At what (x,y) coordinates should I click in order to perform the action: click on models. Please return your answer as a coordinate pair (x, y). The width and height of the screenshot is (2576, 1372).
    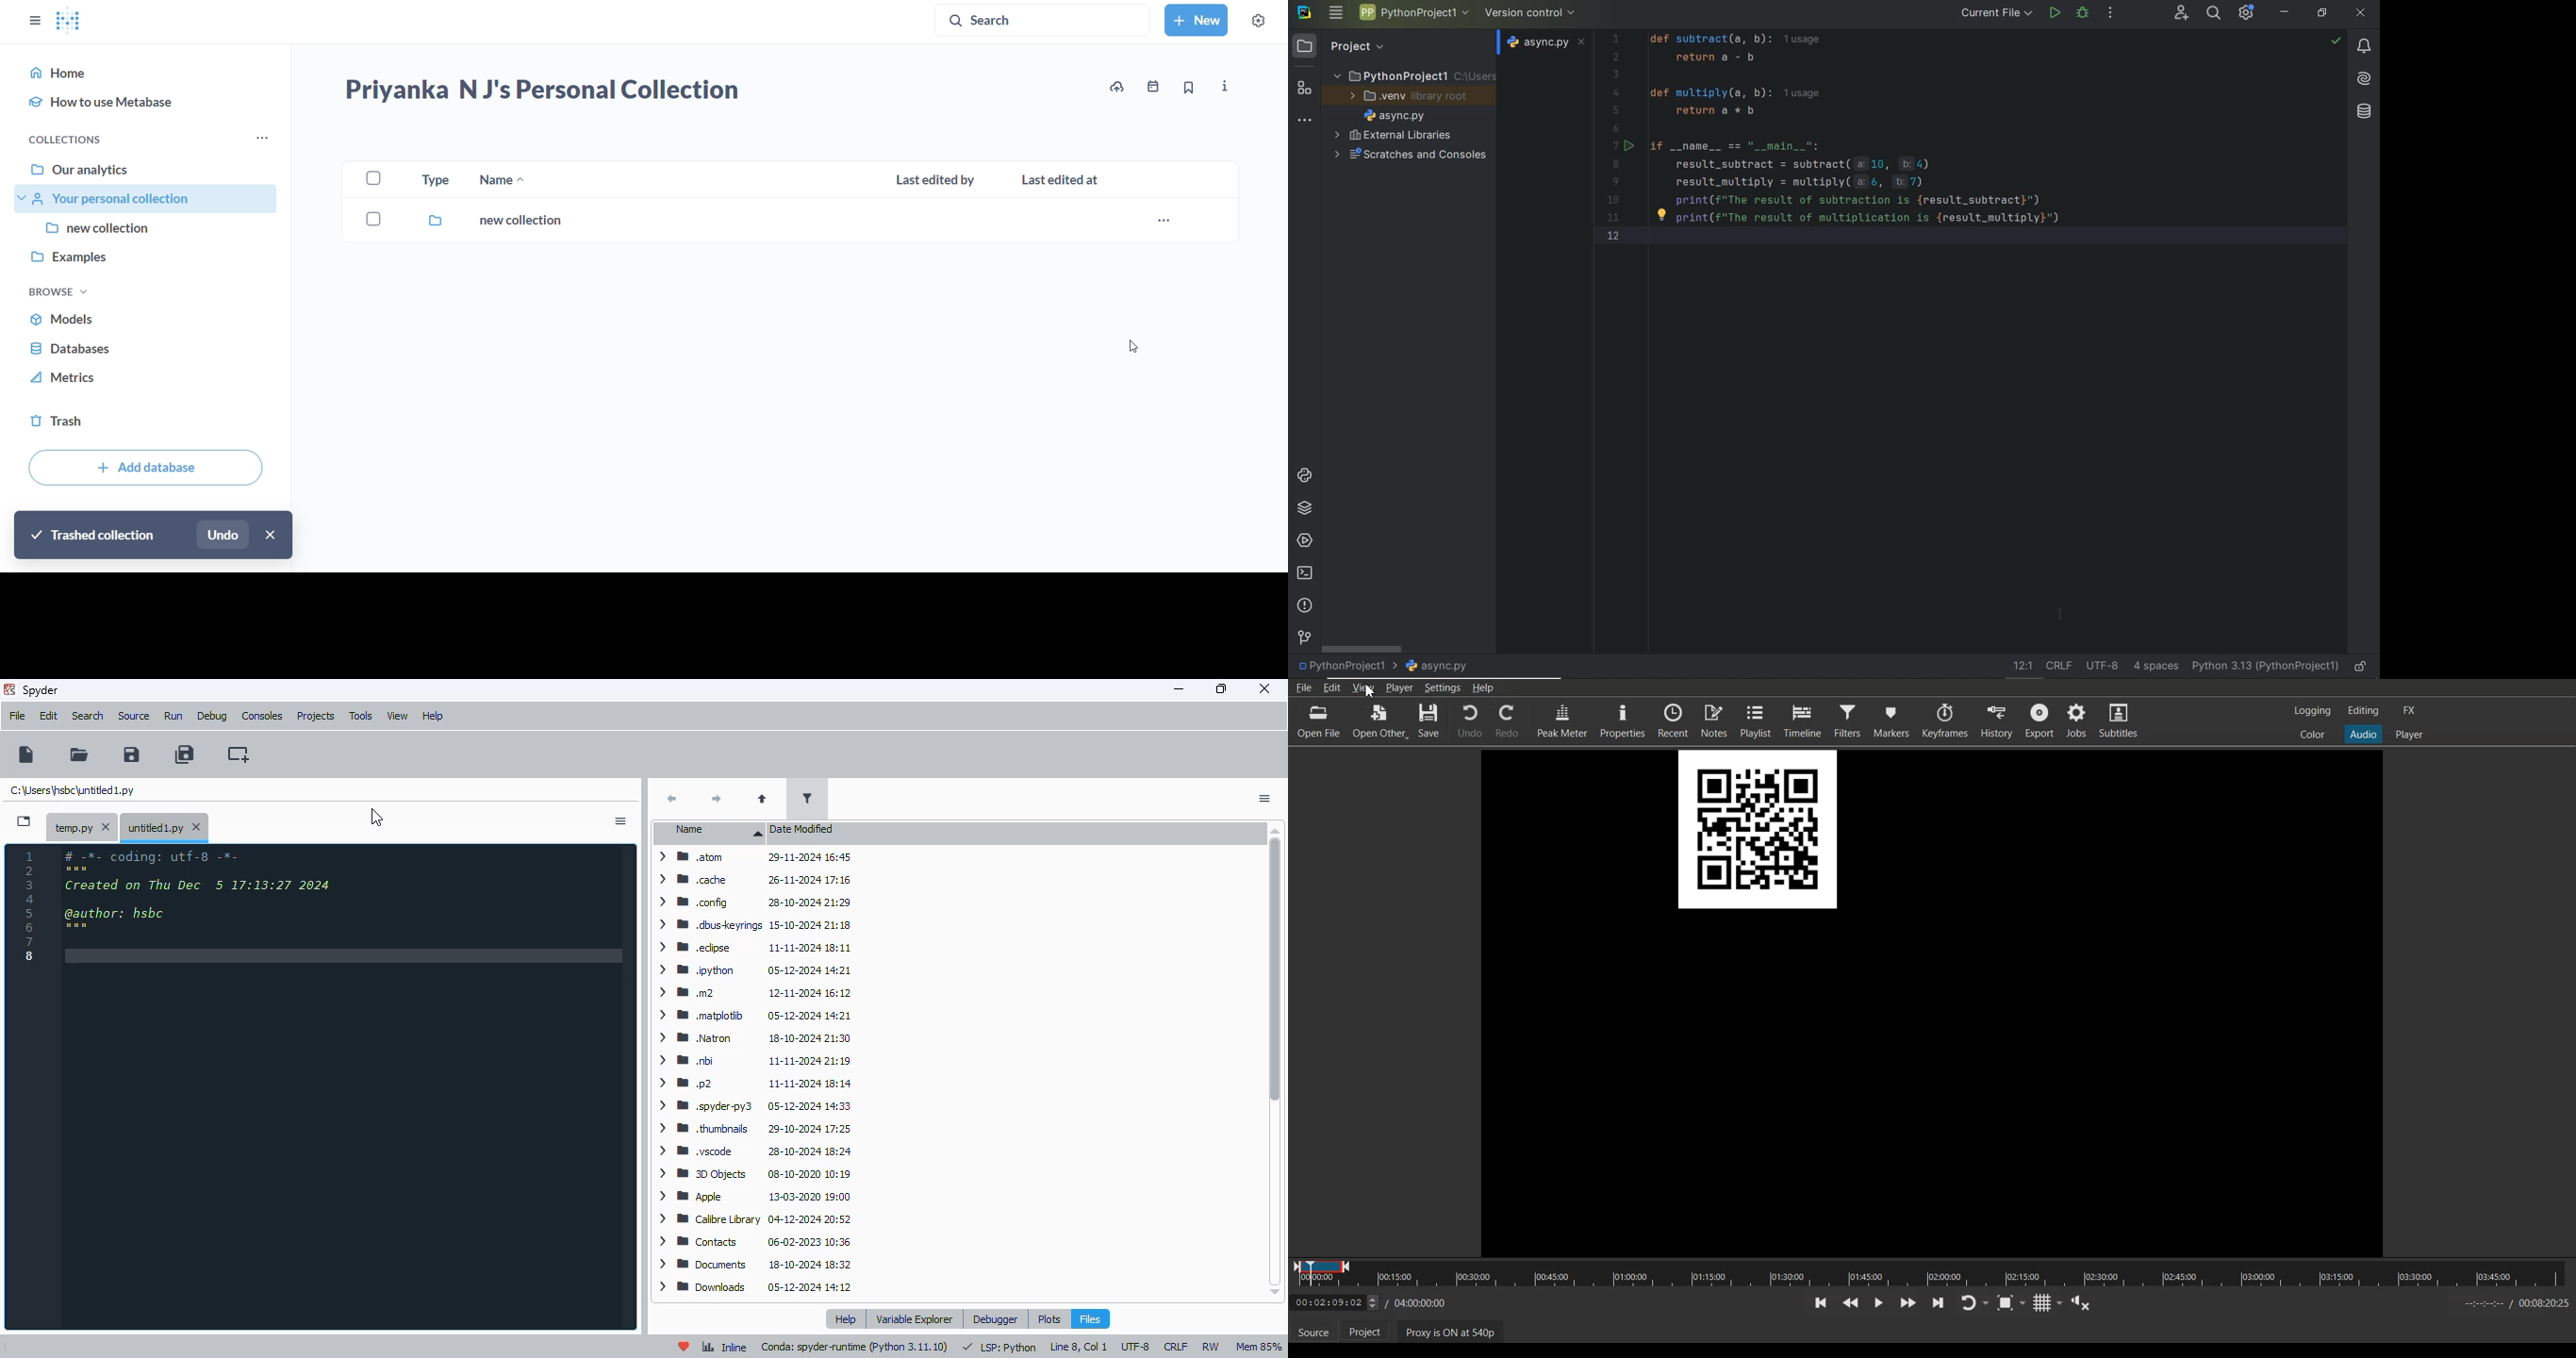
    Looking at the image, I should click on (150, 318).